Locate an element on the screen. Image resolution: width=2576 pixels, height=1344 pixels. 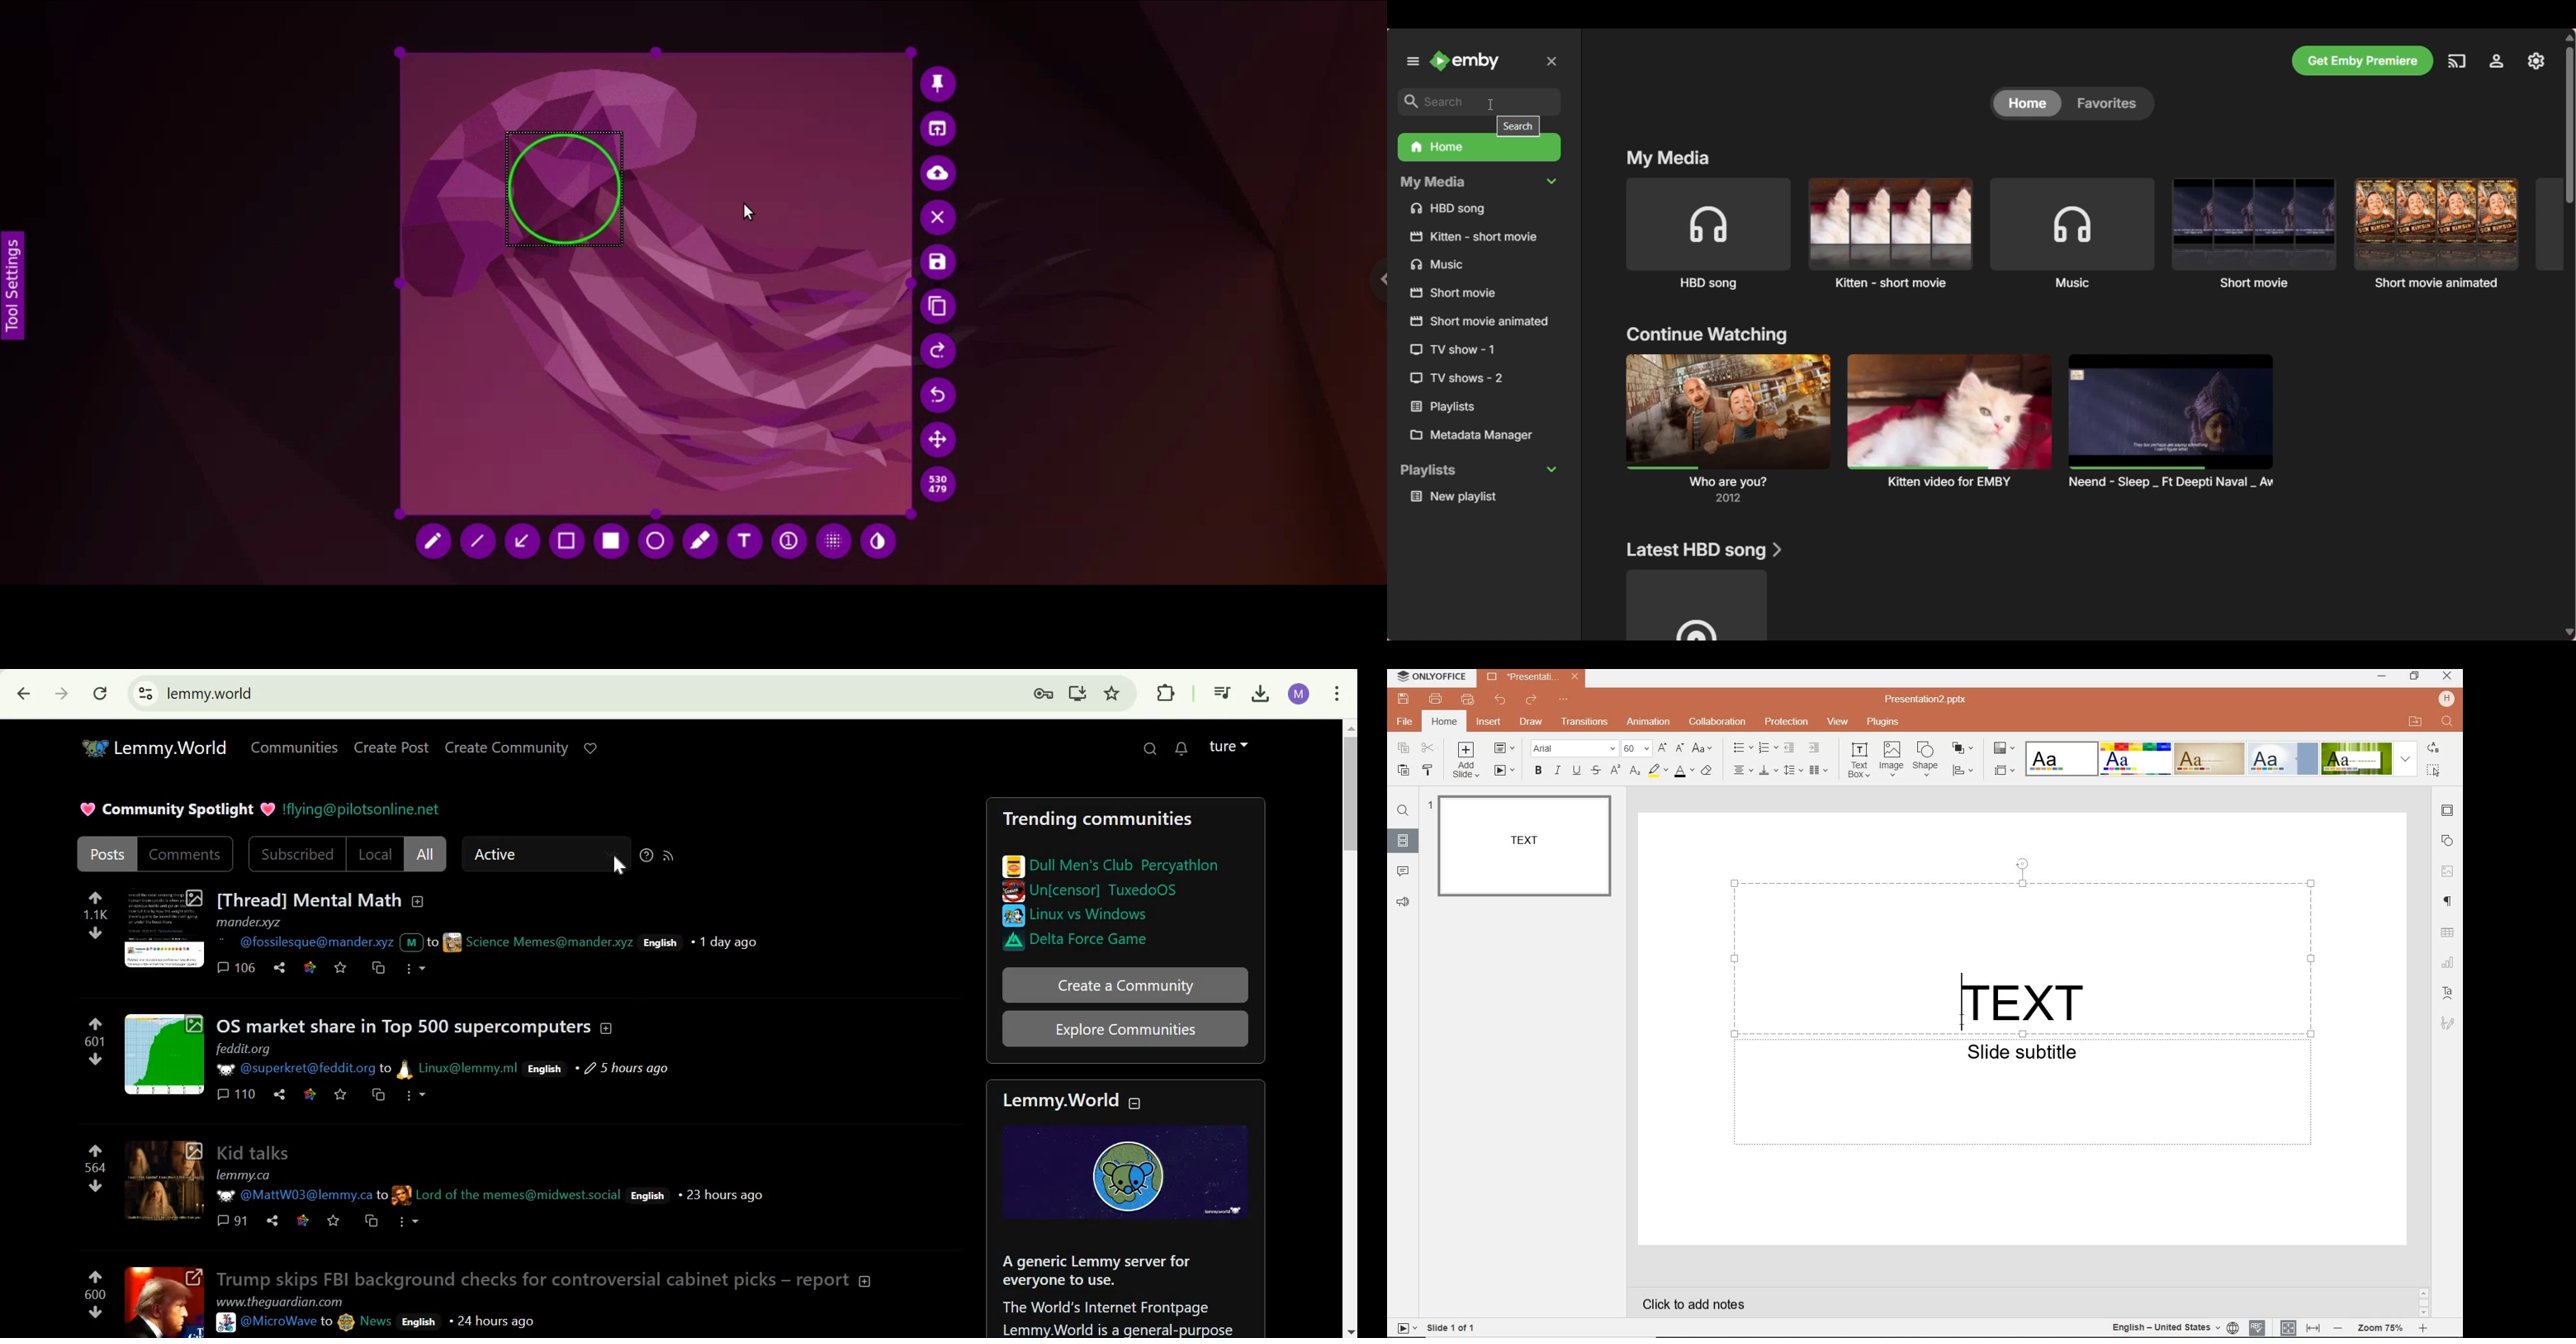
BOLD is located at coordinates (1536, 772).